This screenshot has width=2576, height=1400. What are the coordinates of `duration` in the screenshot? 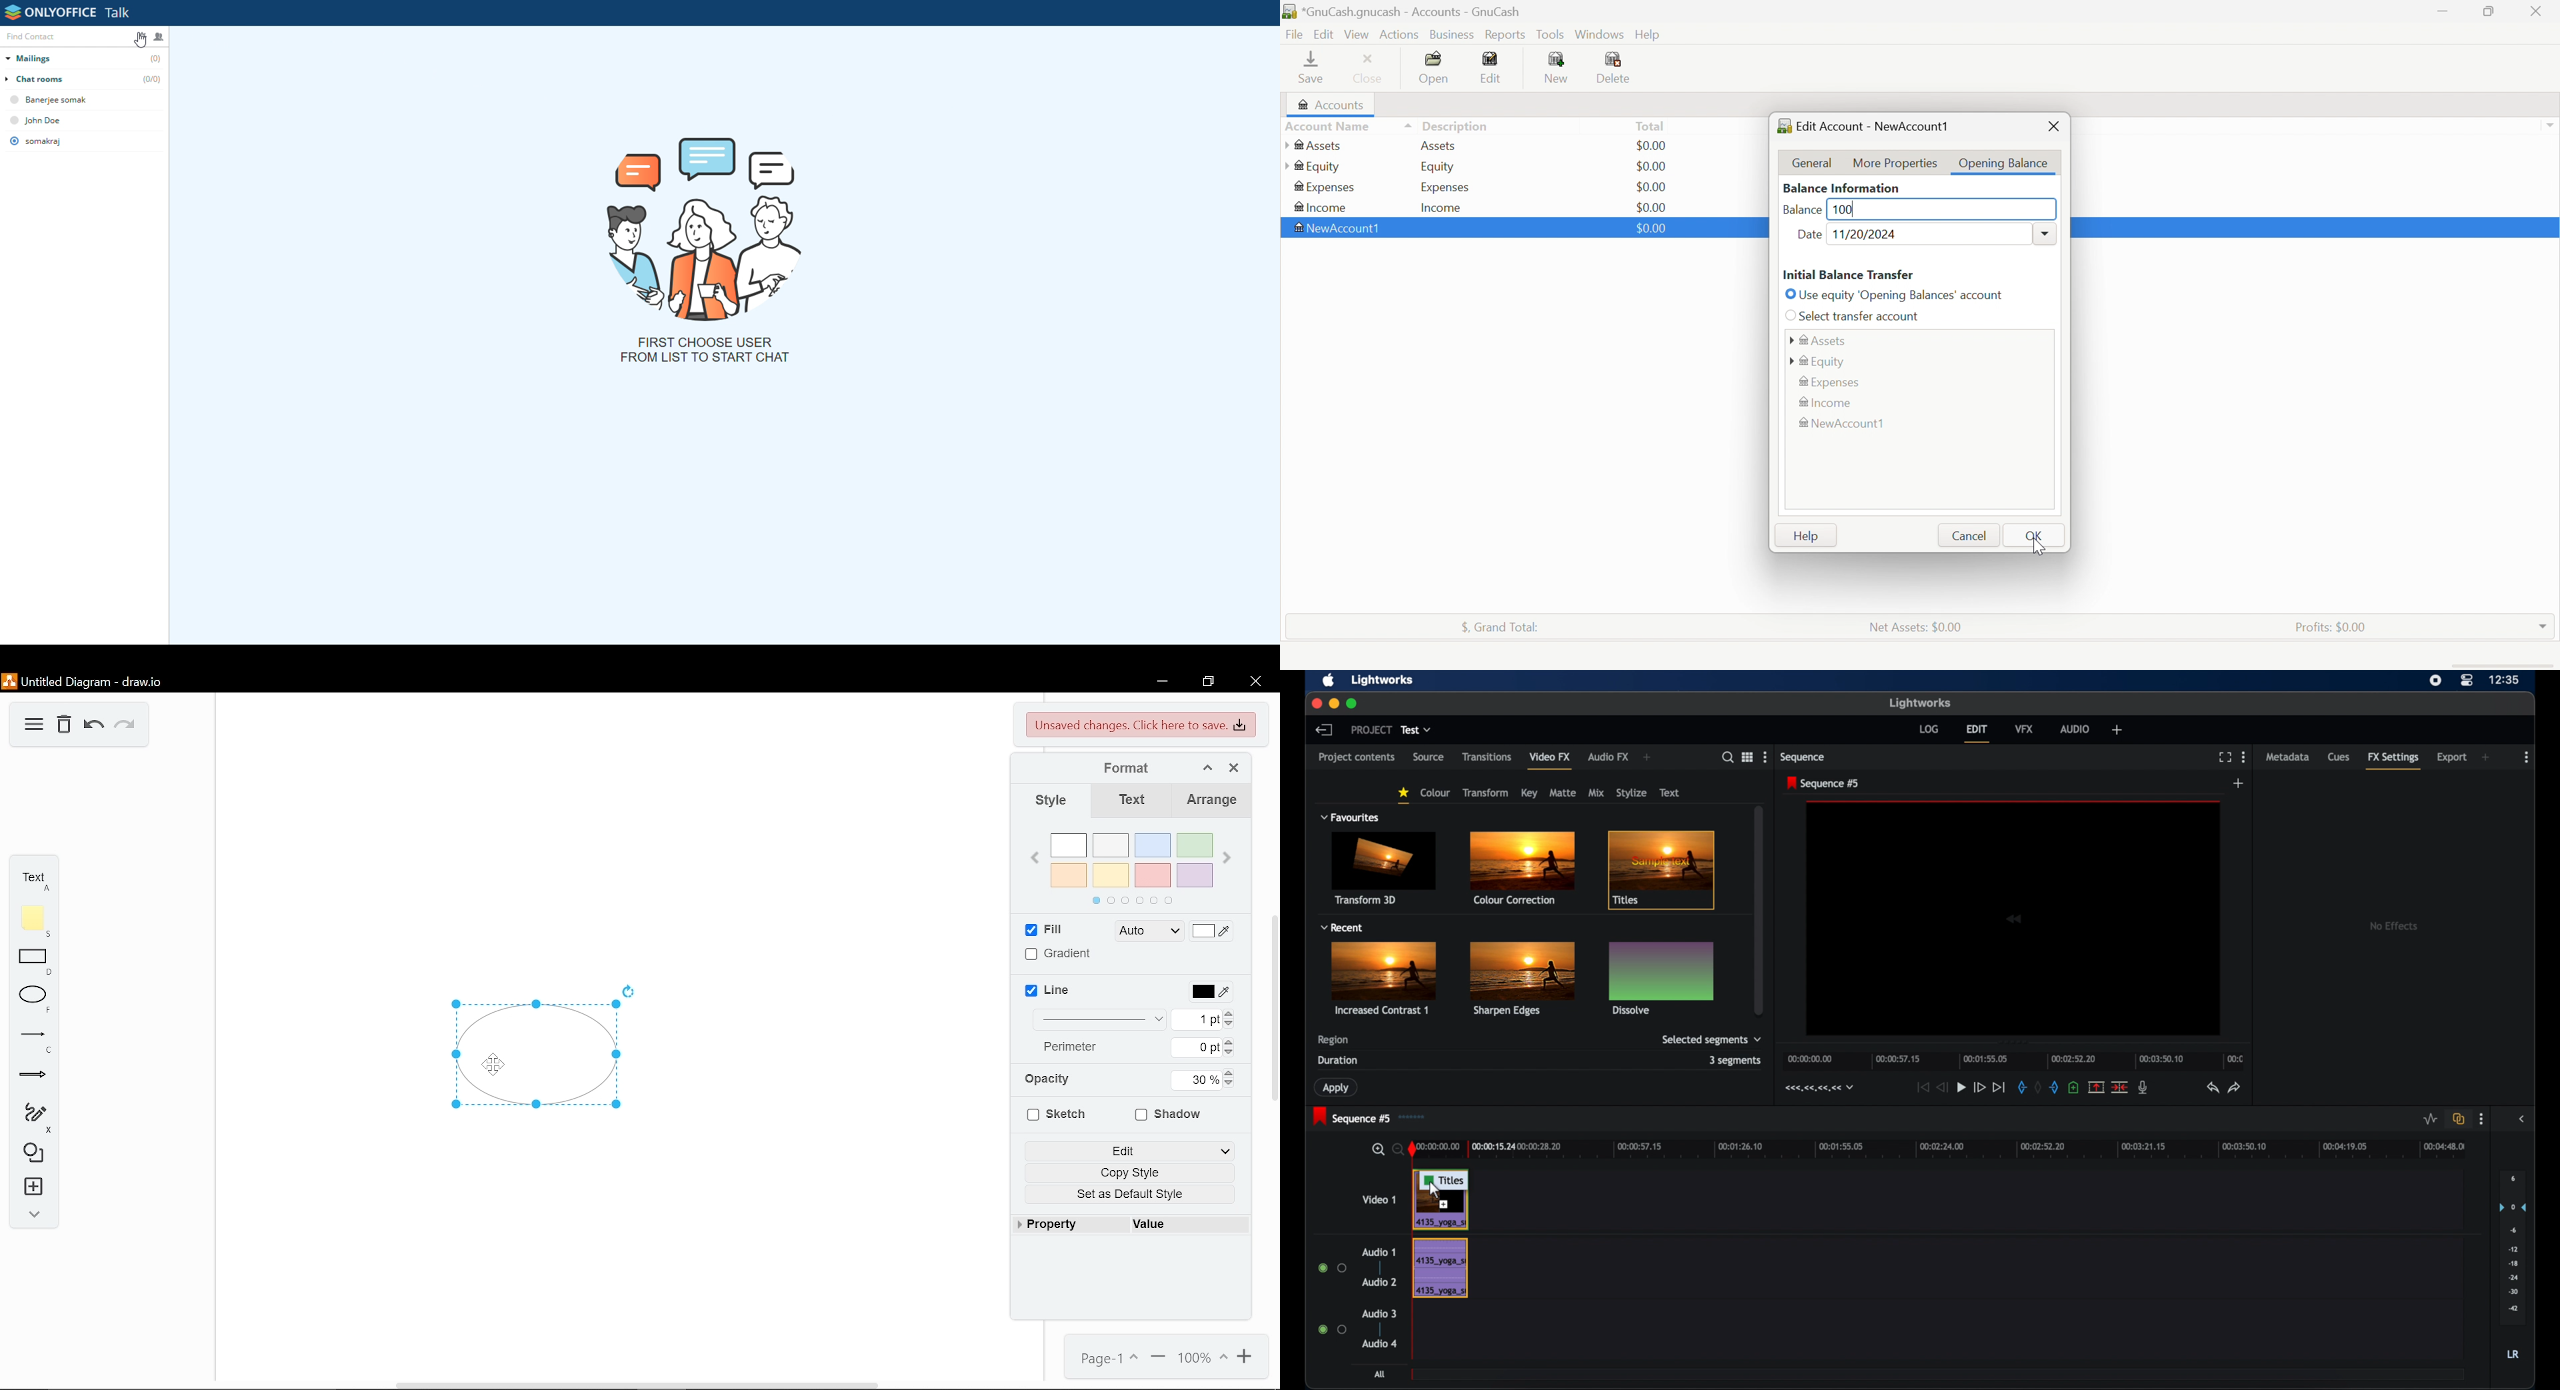 It's located at (1339, 1060).